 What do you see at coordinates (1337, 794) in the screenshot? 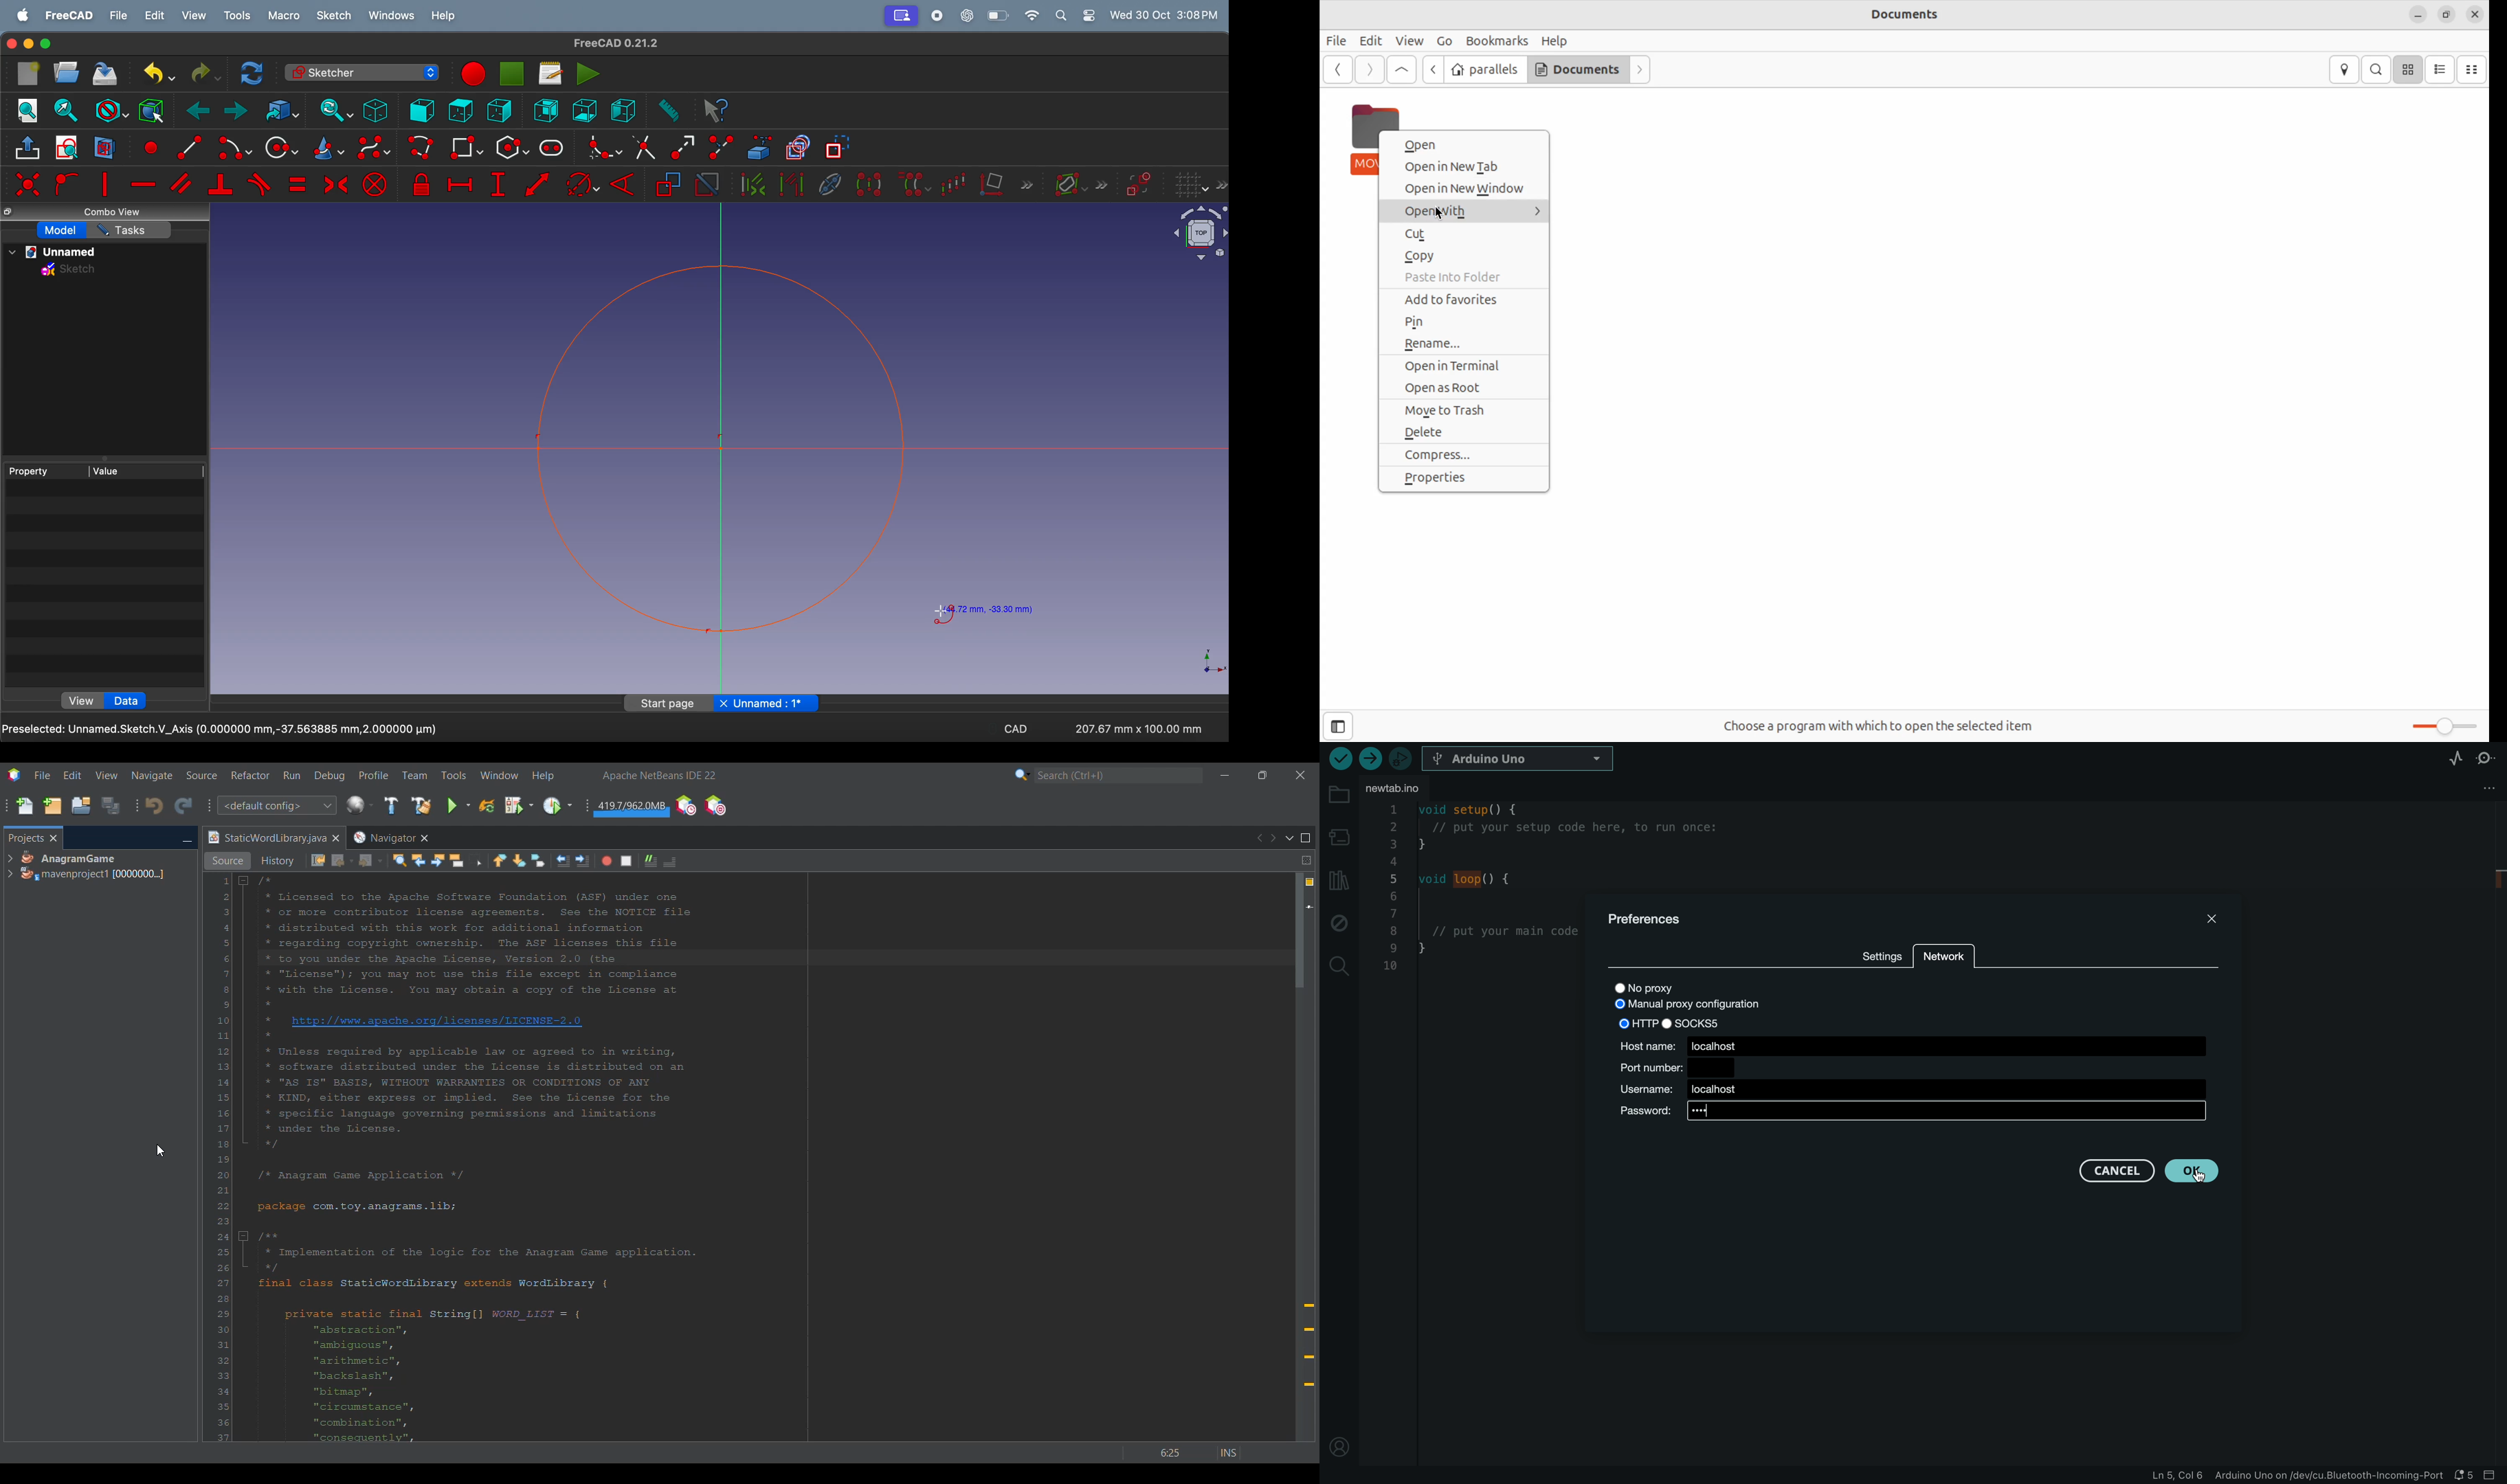
I see `folder` at bounding box center [1337, 794].